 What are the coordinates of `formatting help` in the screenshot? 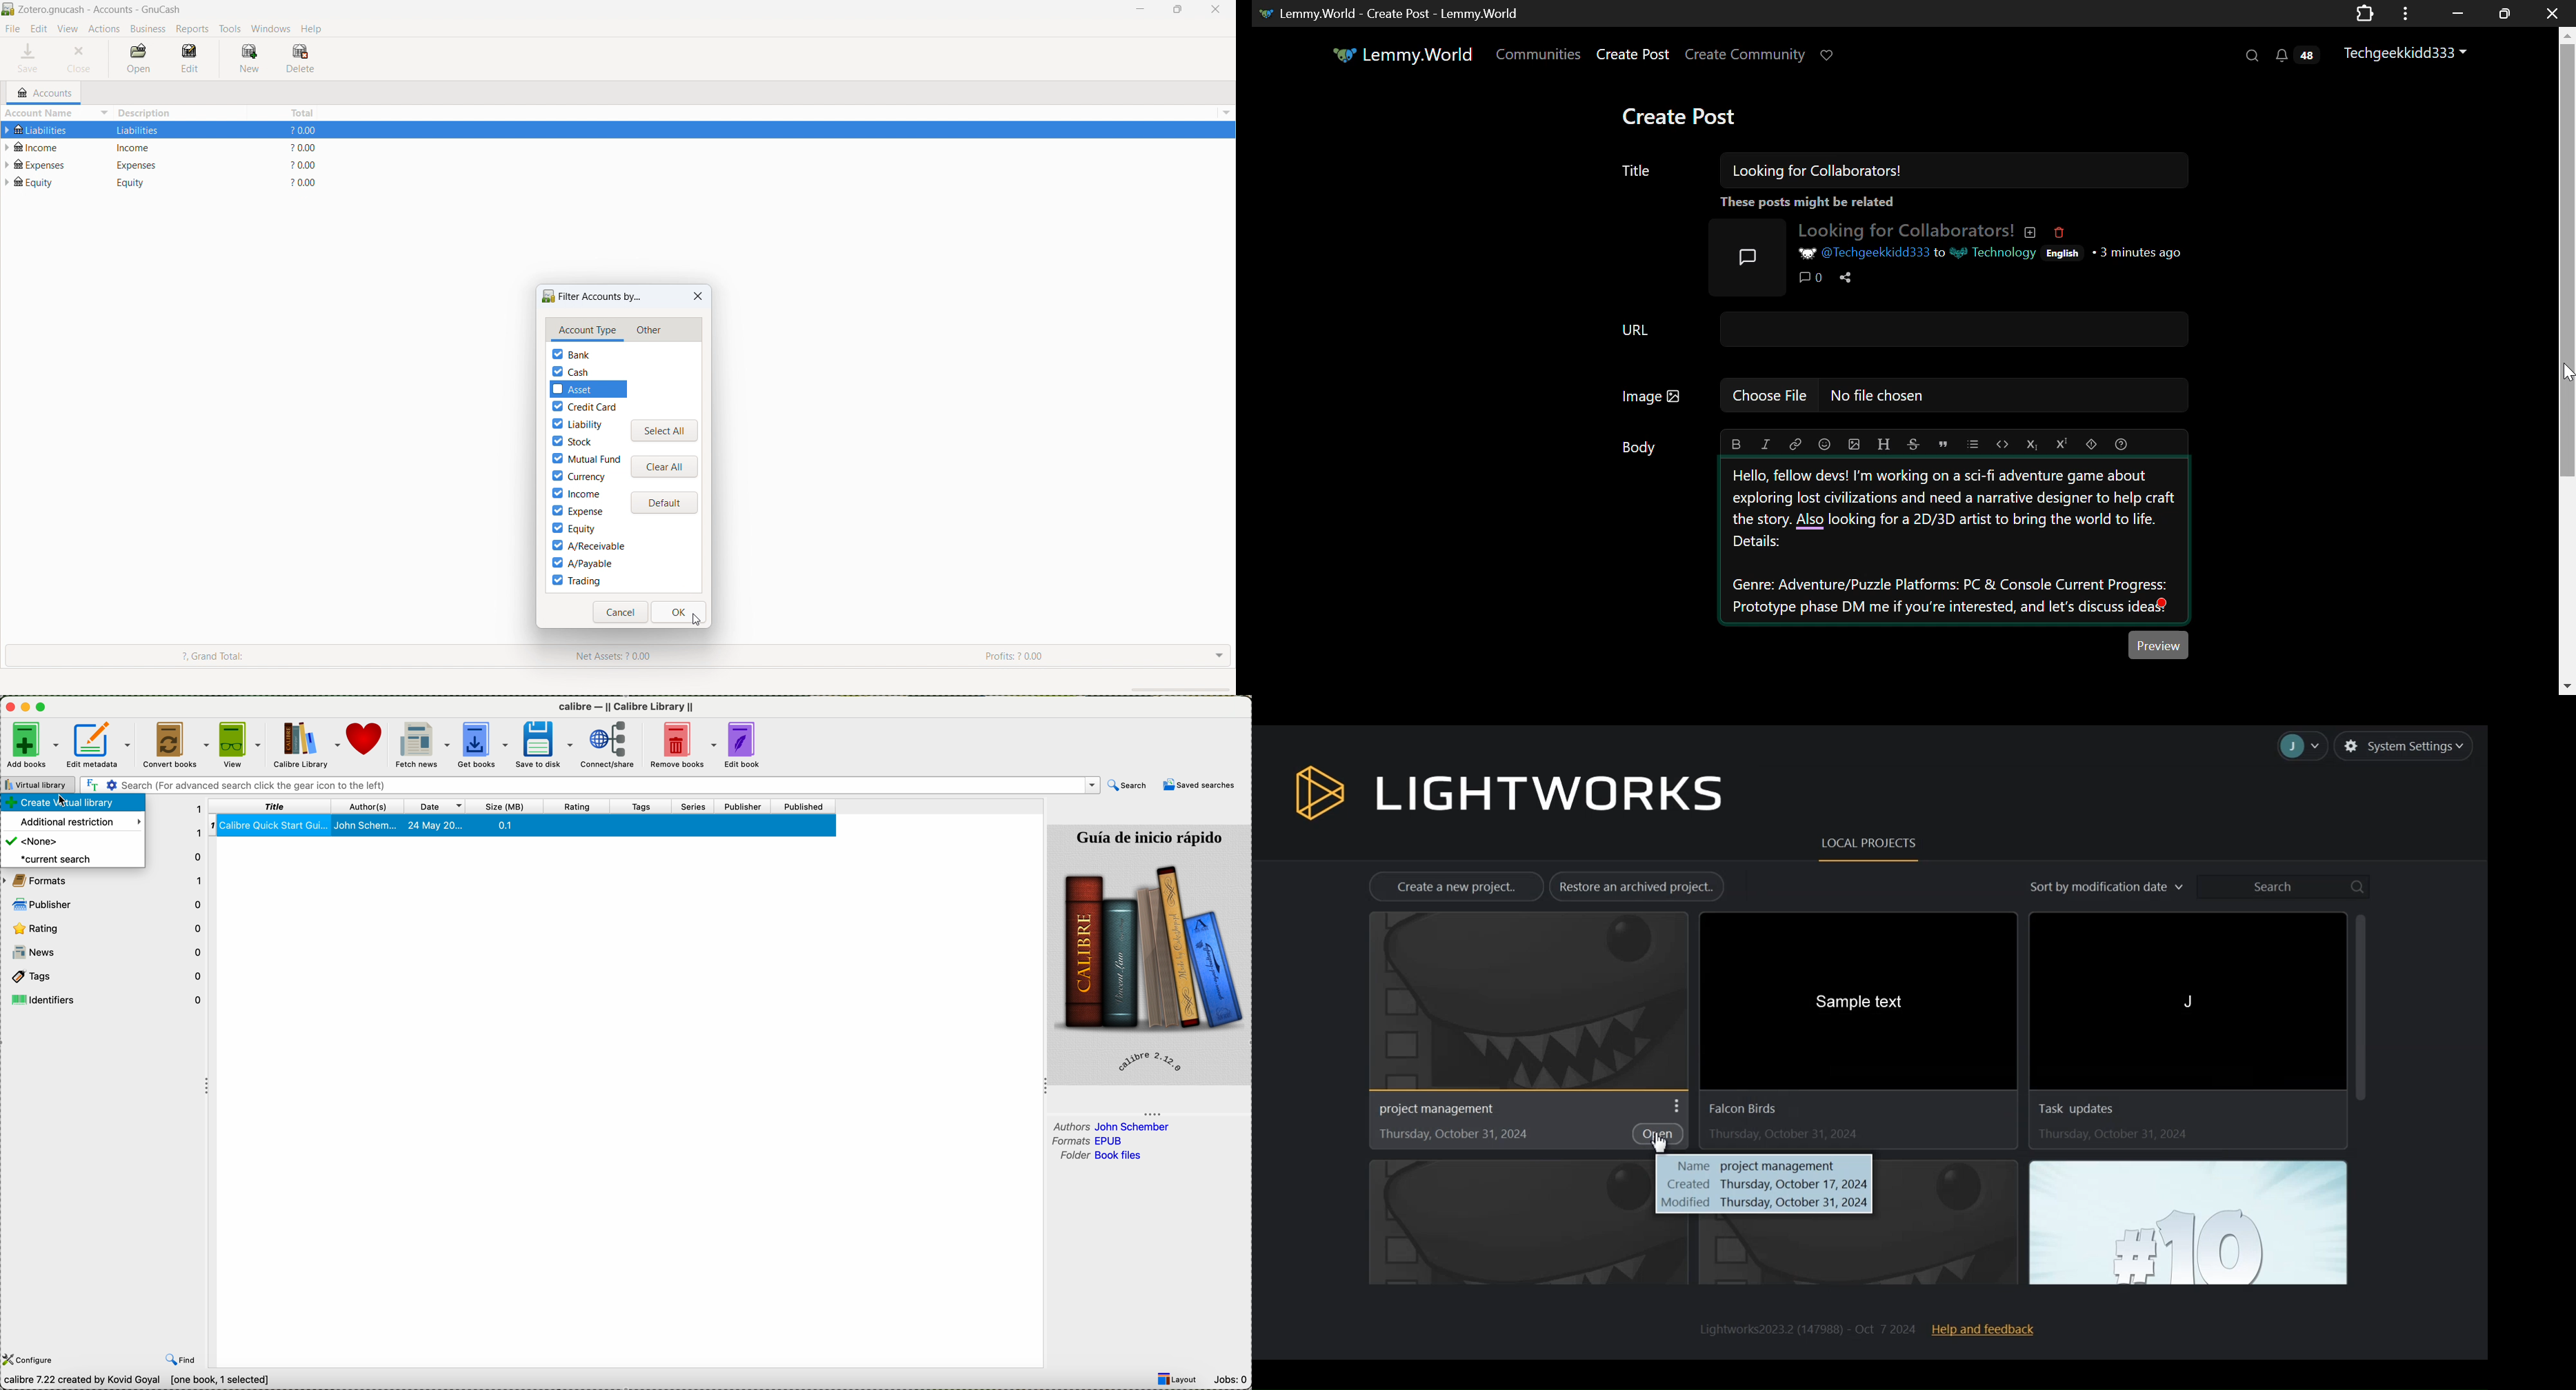 It's located at (2121, 445).